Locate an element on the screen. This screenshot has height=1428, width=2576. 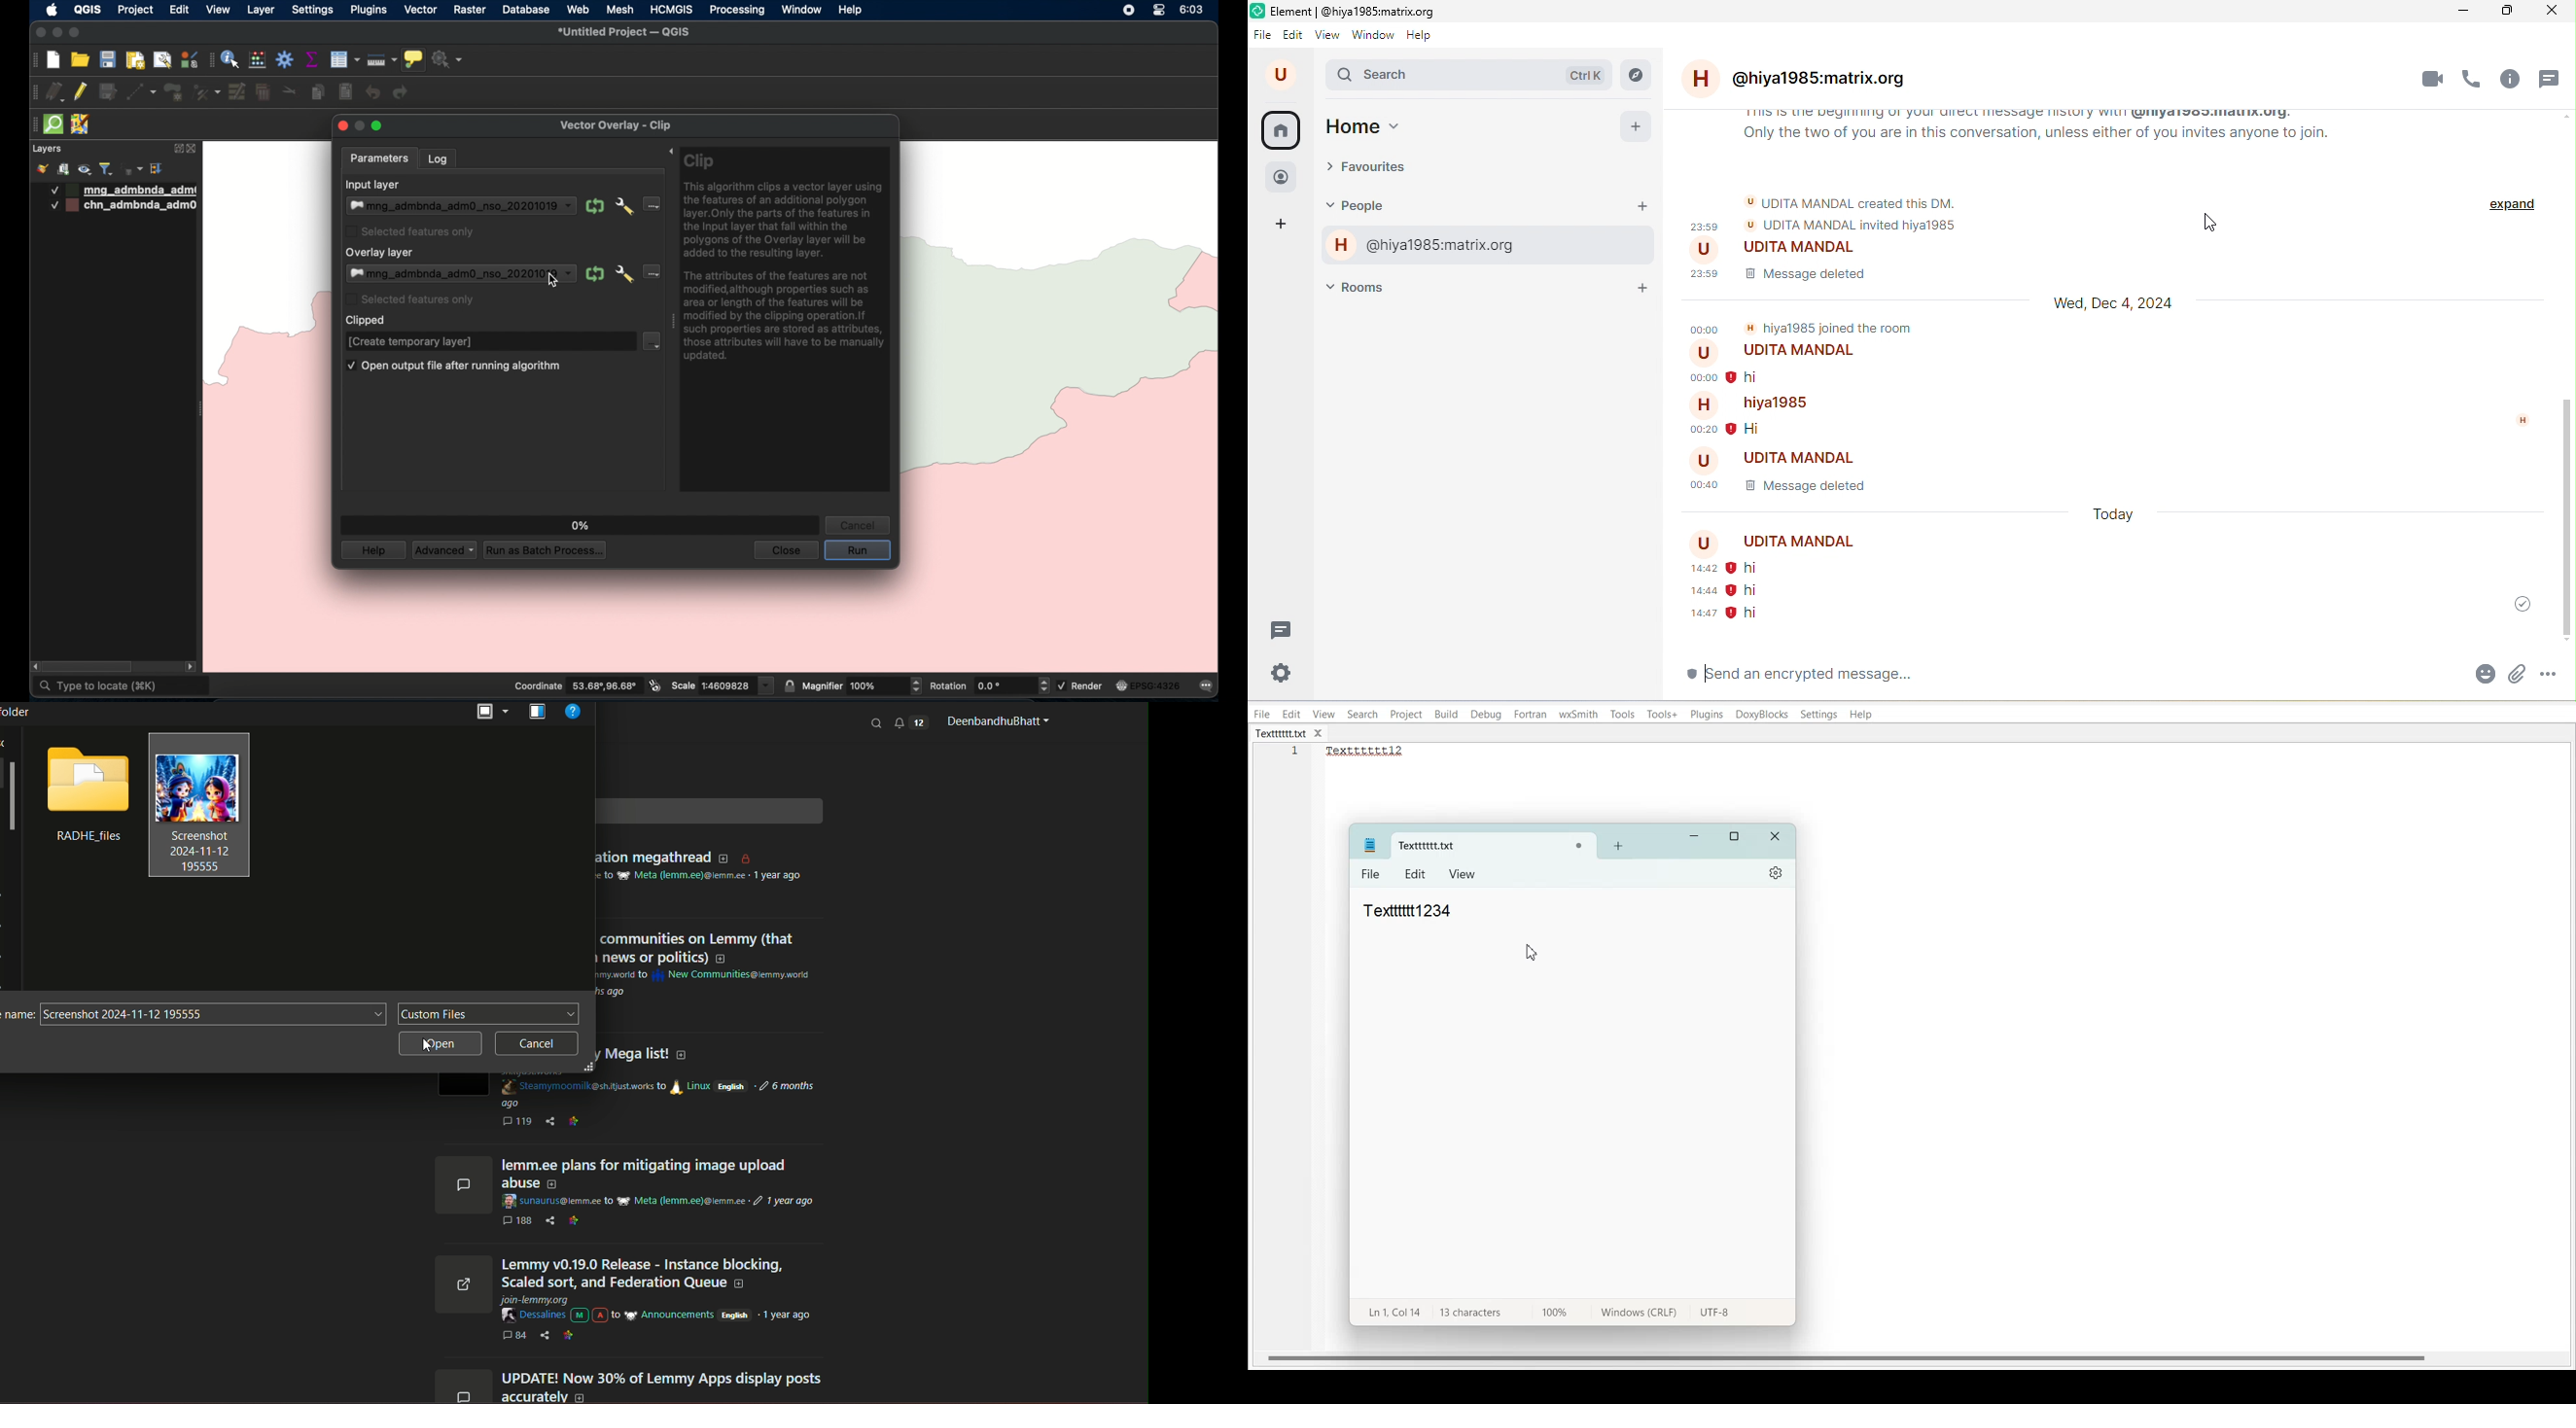
0% is located at coordinates (581, 526).